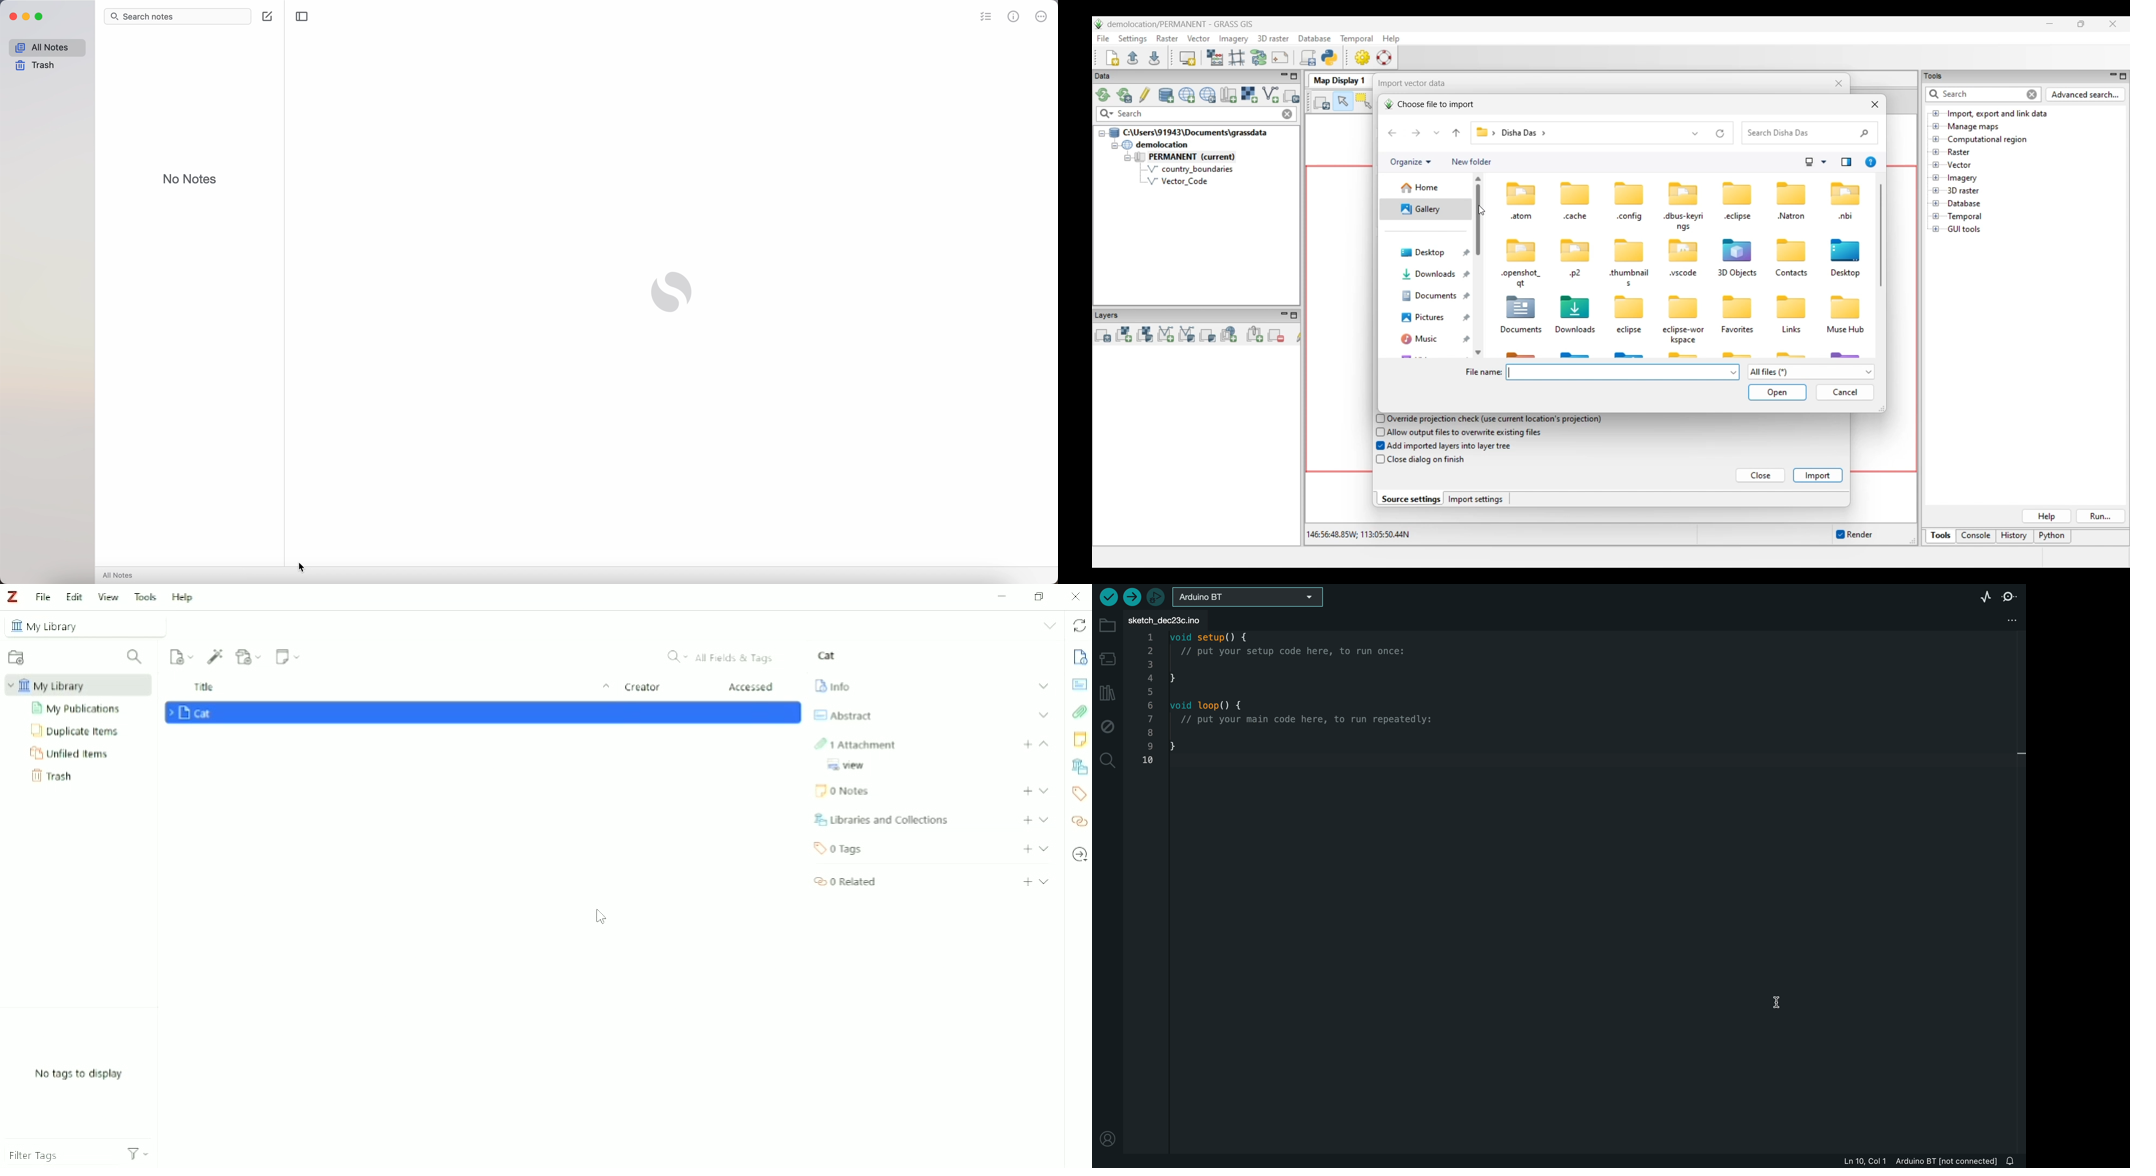 The height and width of the screenshot is (1176, 2156). Describe the element at coordinates (1106, 628) in the screenshot. I see `folder` at that location.